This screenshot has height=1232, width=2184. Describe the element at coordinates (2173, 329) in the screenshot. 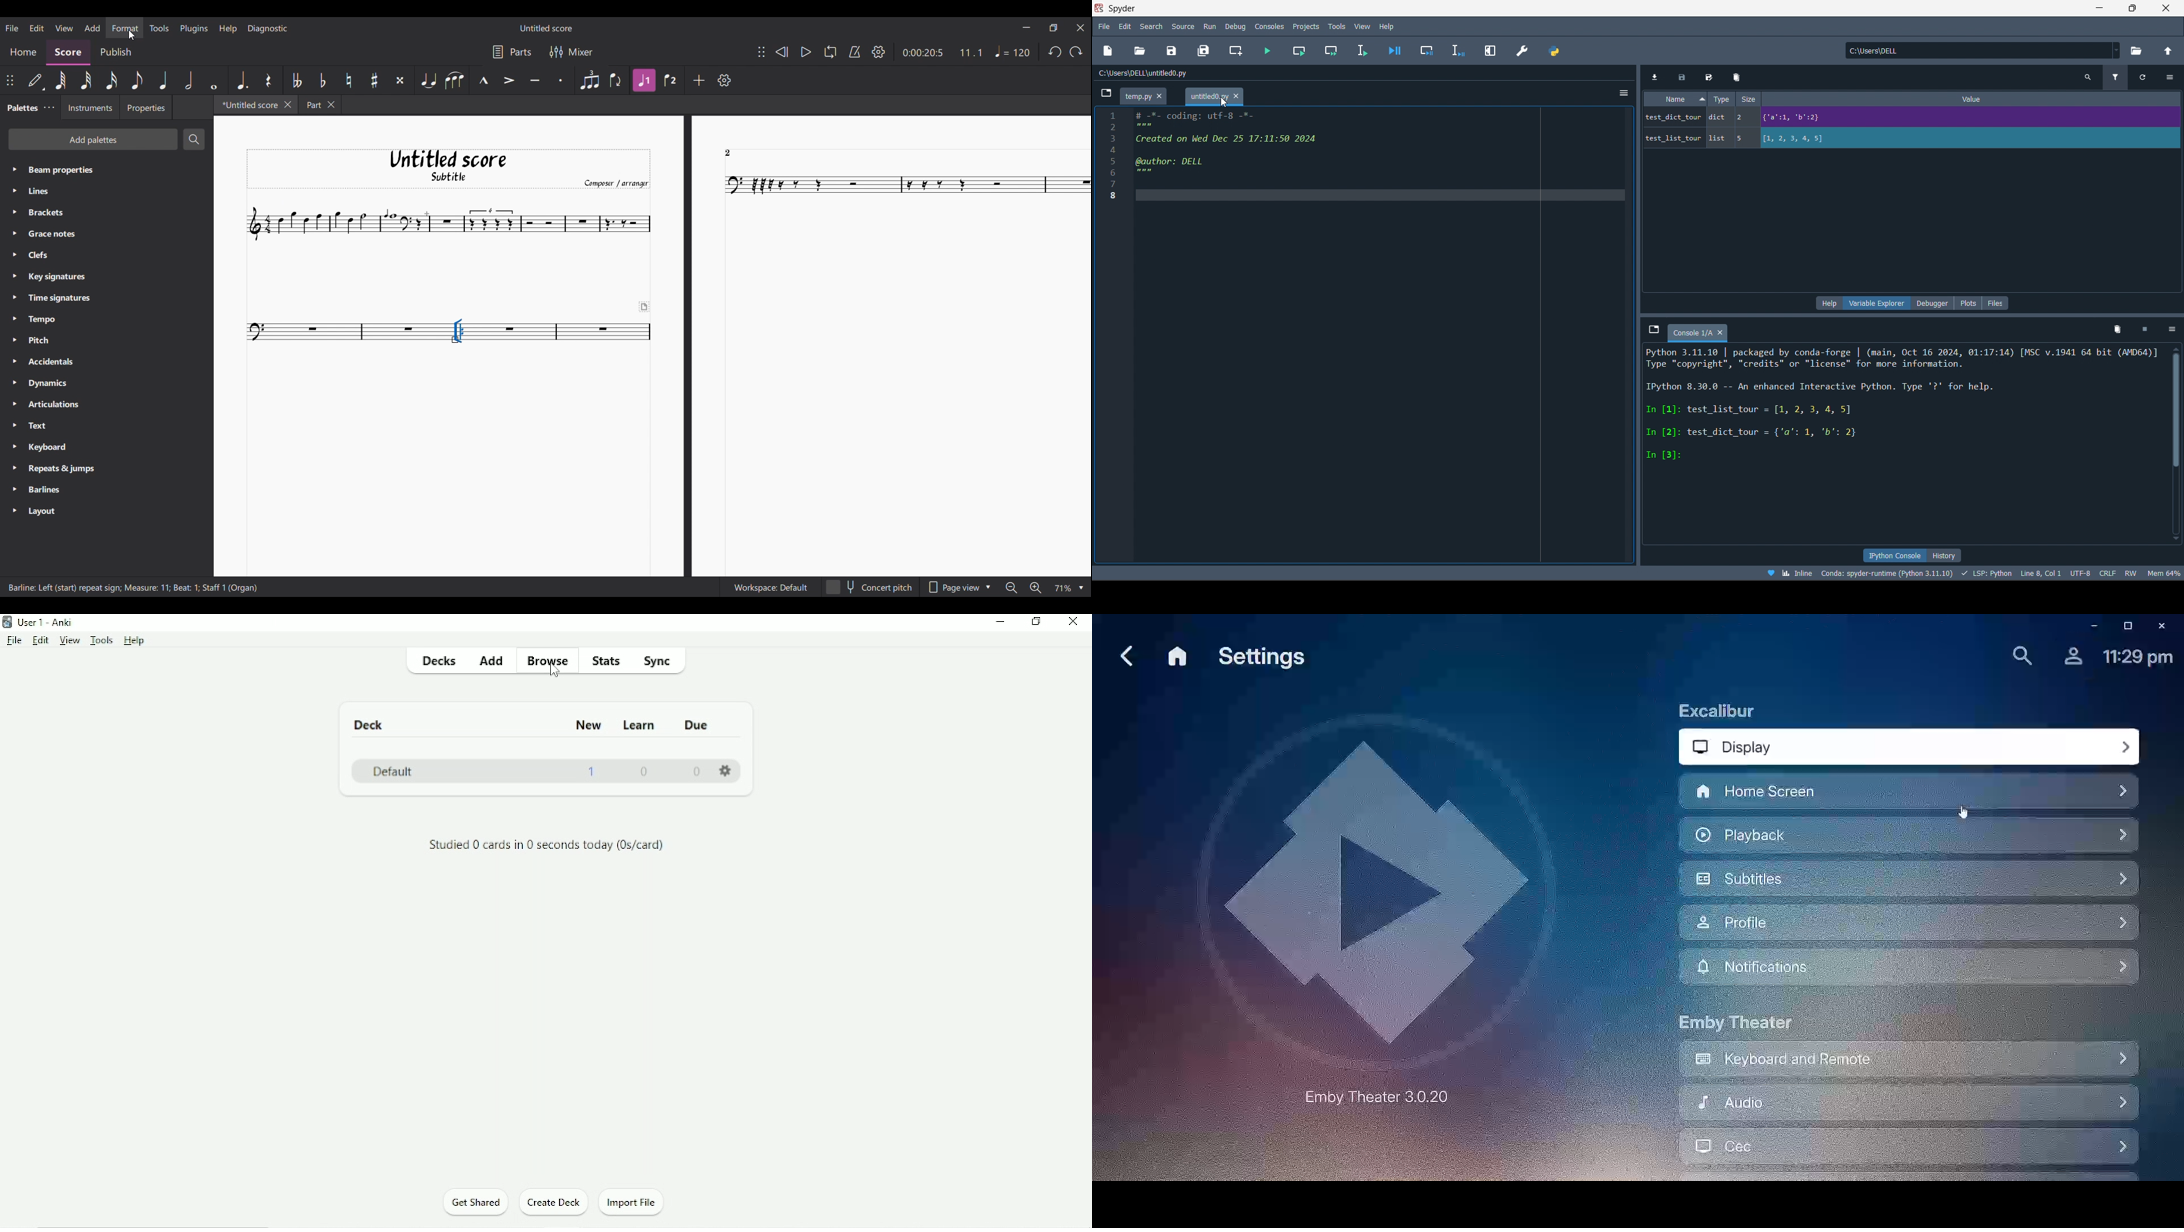

I see `options` at that location.